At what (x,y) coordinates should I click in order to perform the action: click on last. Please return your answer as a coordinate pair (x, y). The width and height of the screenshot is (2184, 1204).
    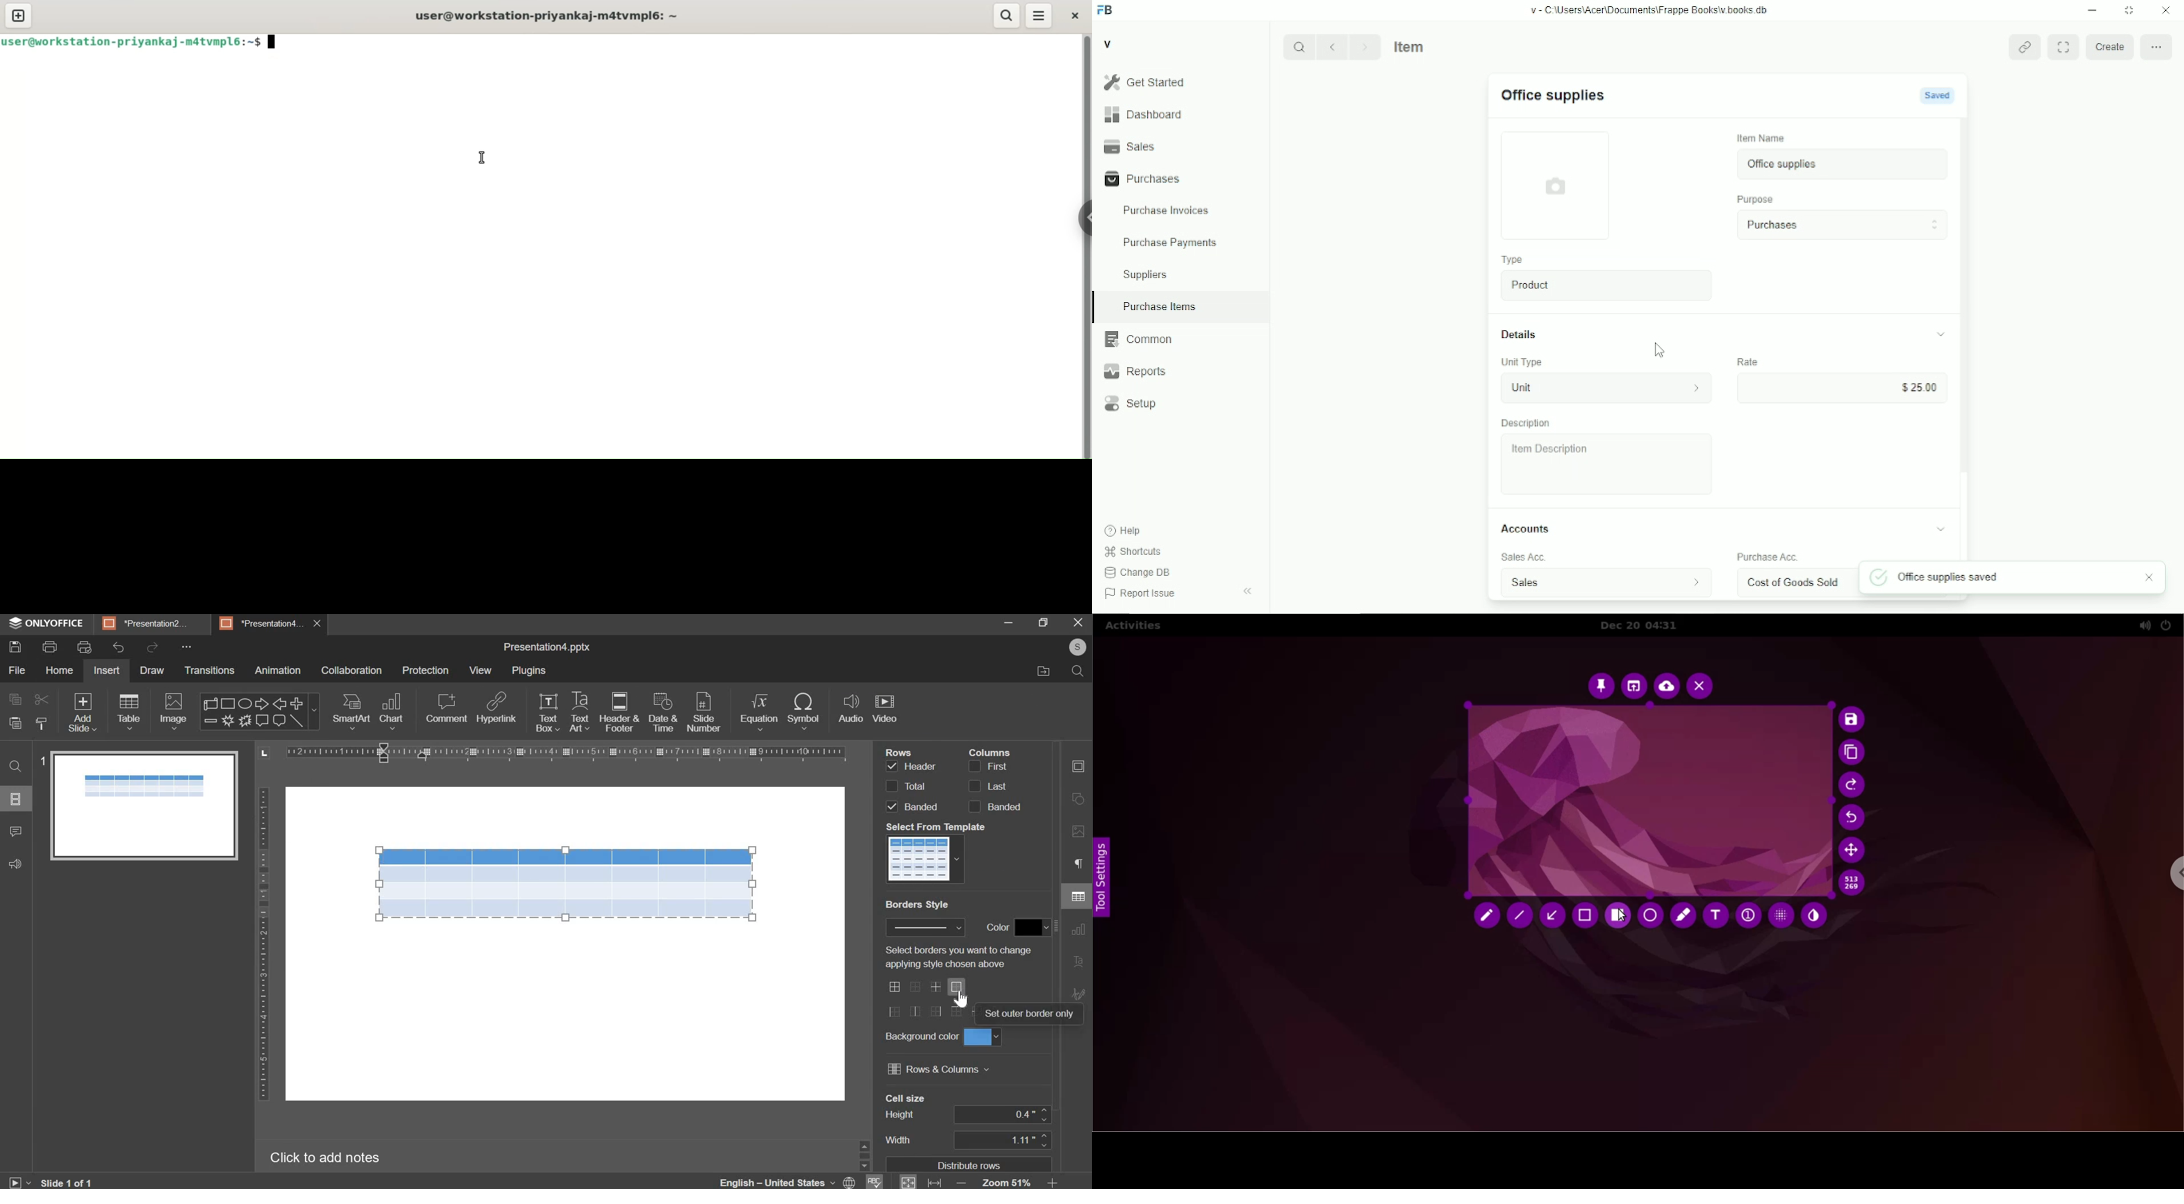
    Looking at the image, I should click on (989, 786).